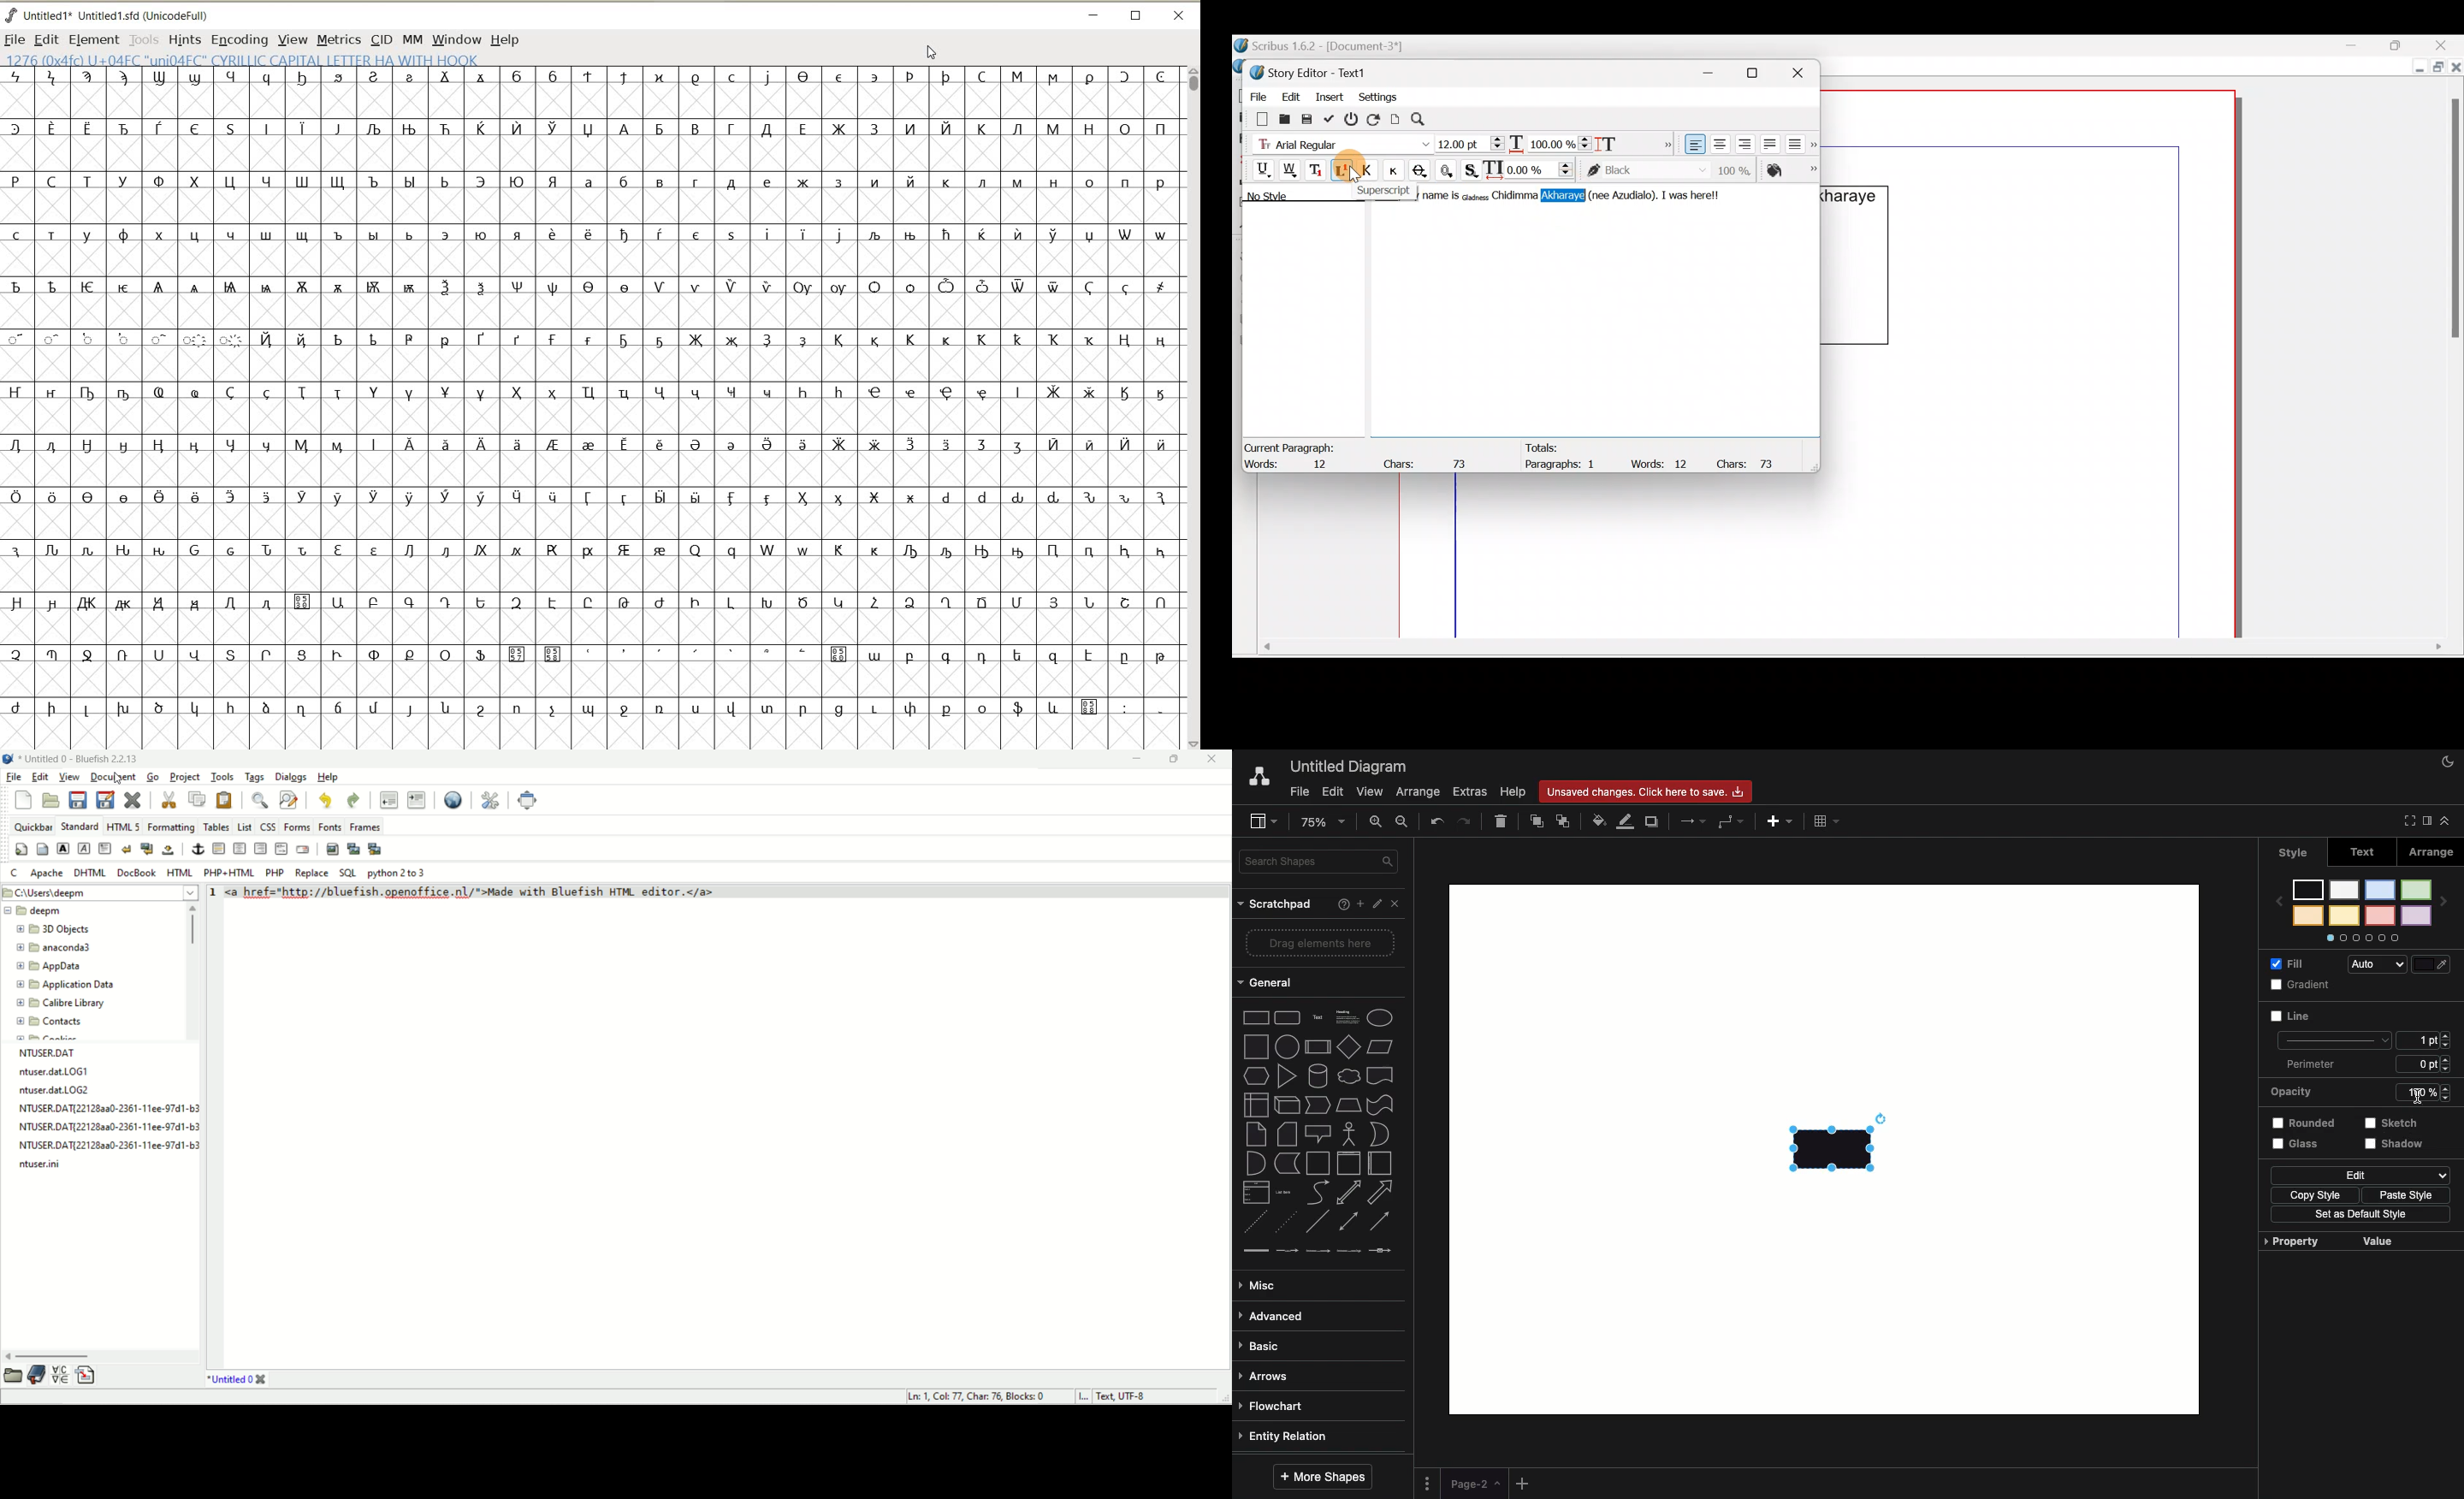 The width and height of the screenshot is (2464, 1512). Describe the element at coordinates (1331, 117) in the screenshot. I see `Update text frame and exit` at that location.